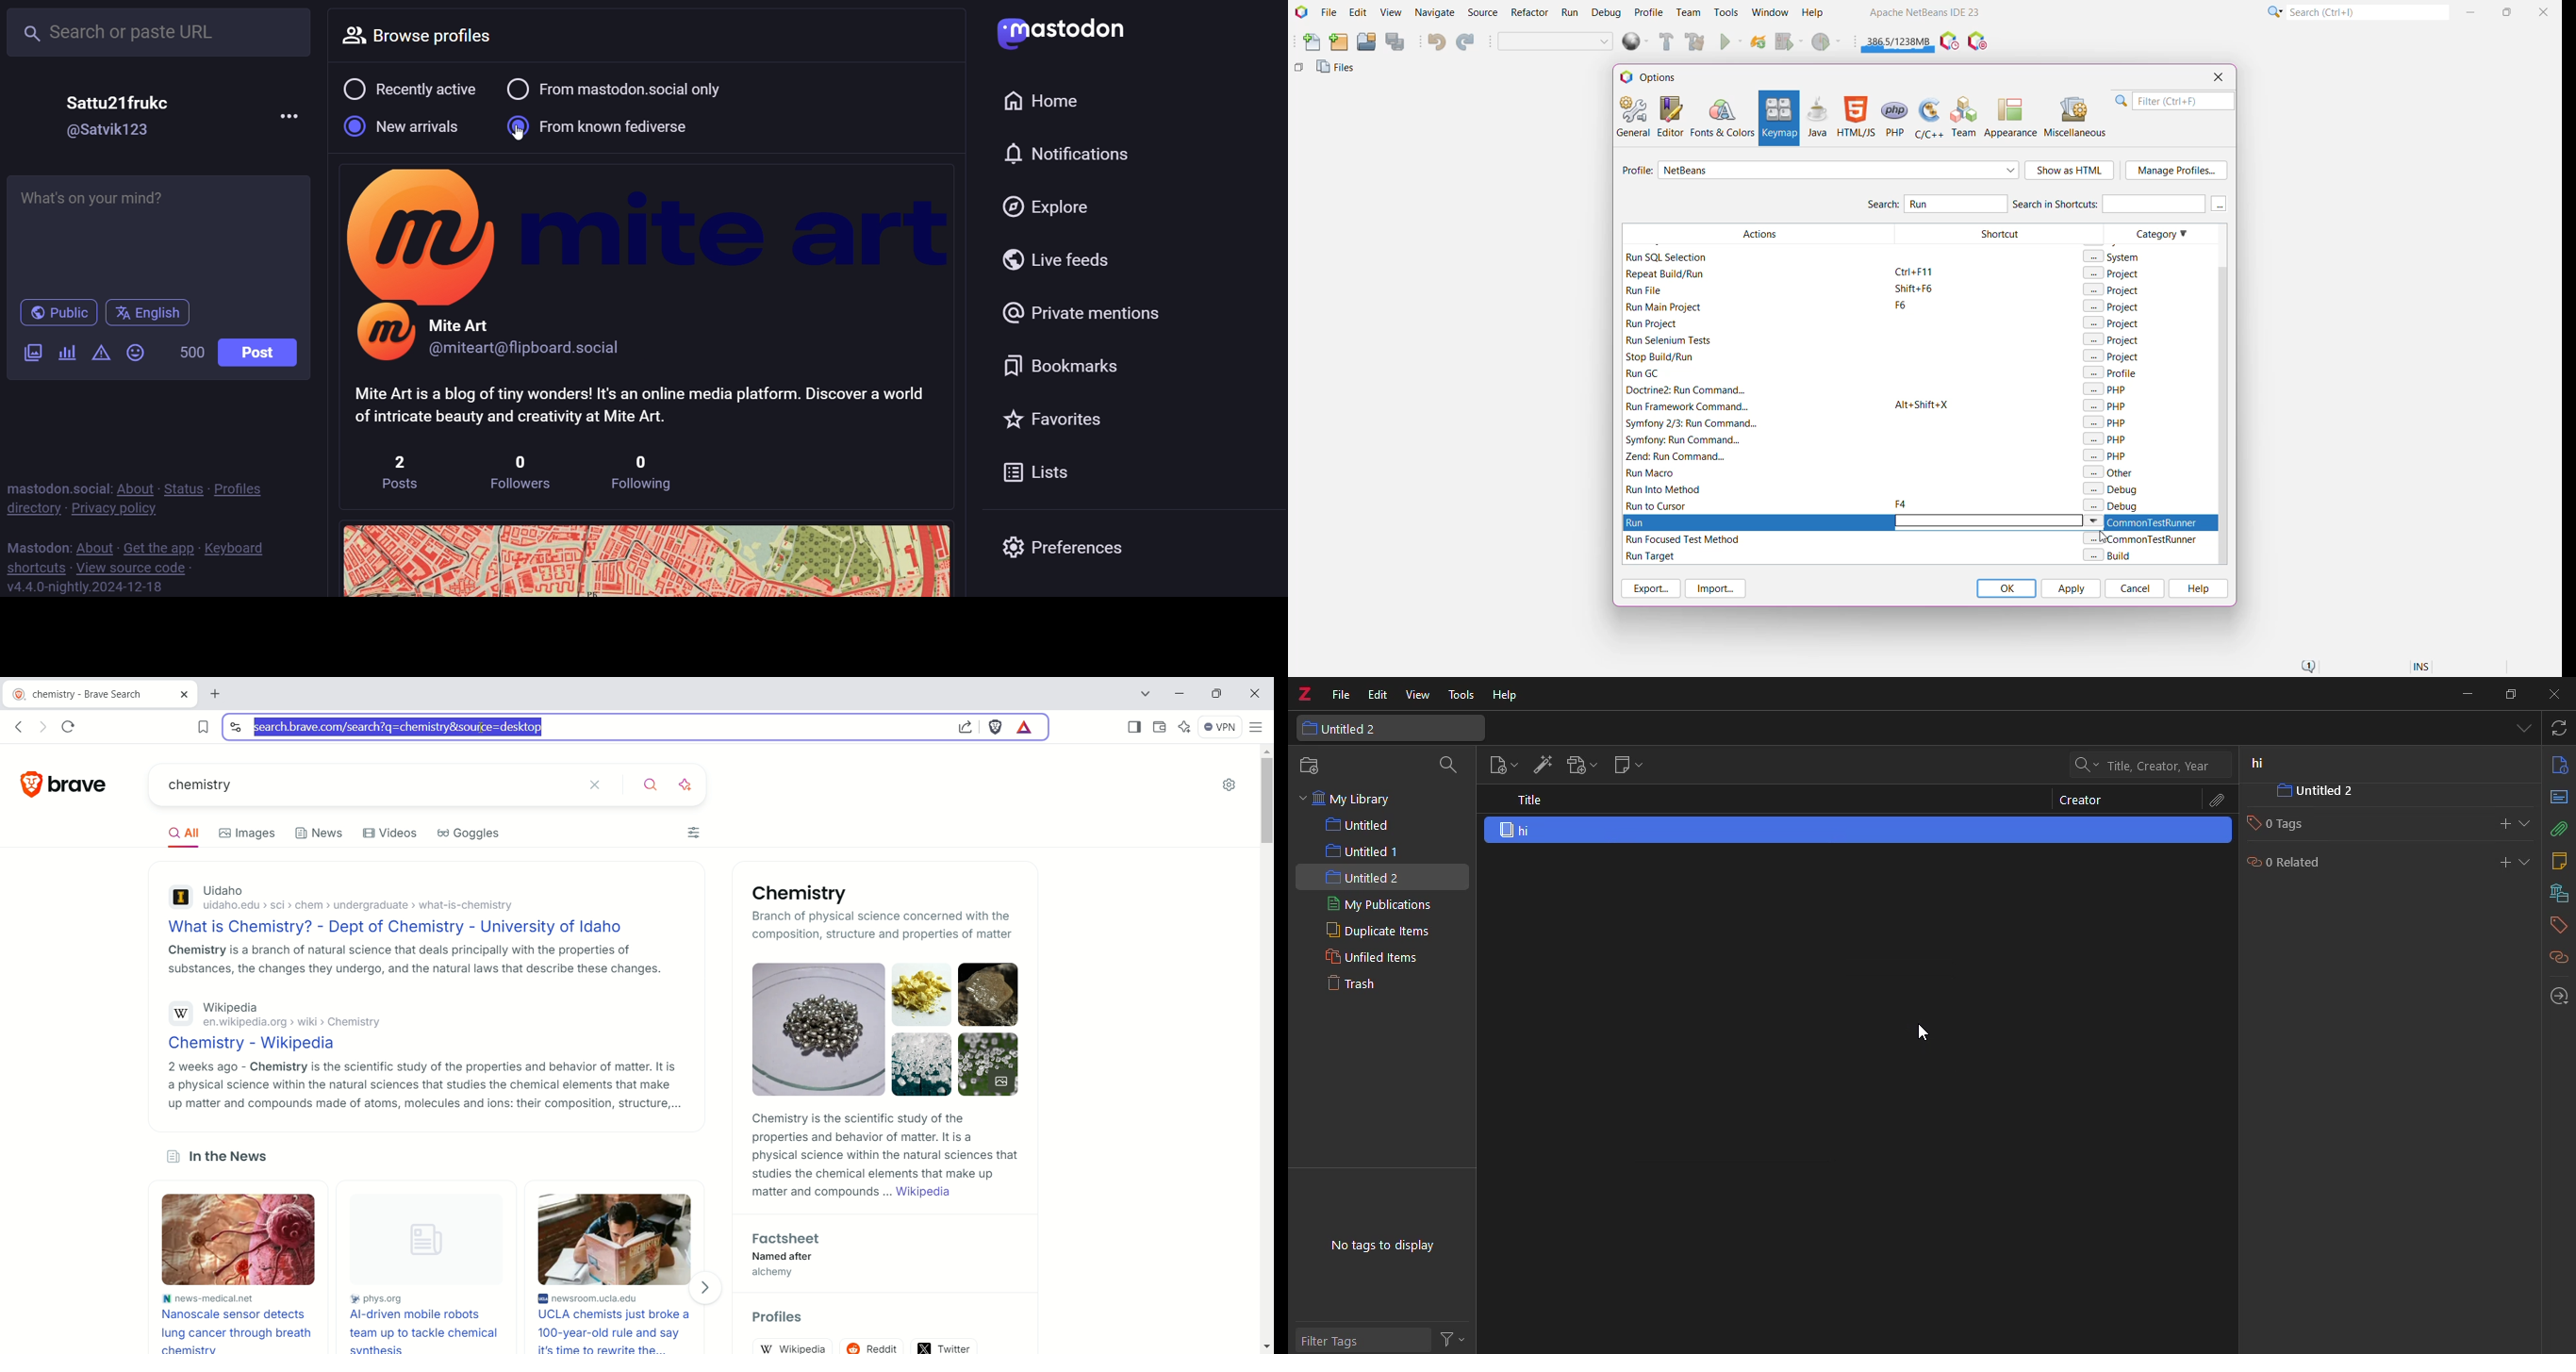 Image resolution: width=2576 pixels, height=1372 pixels. I want to click on untitled 1, so click(1362, 850).